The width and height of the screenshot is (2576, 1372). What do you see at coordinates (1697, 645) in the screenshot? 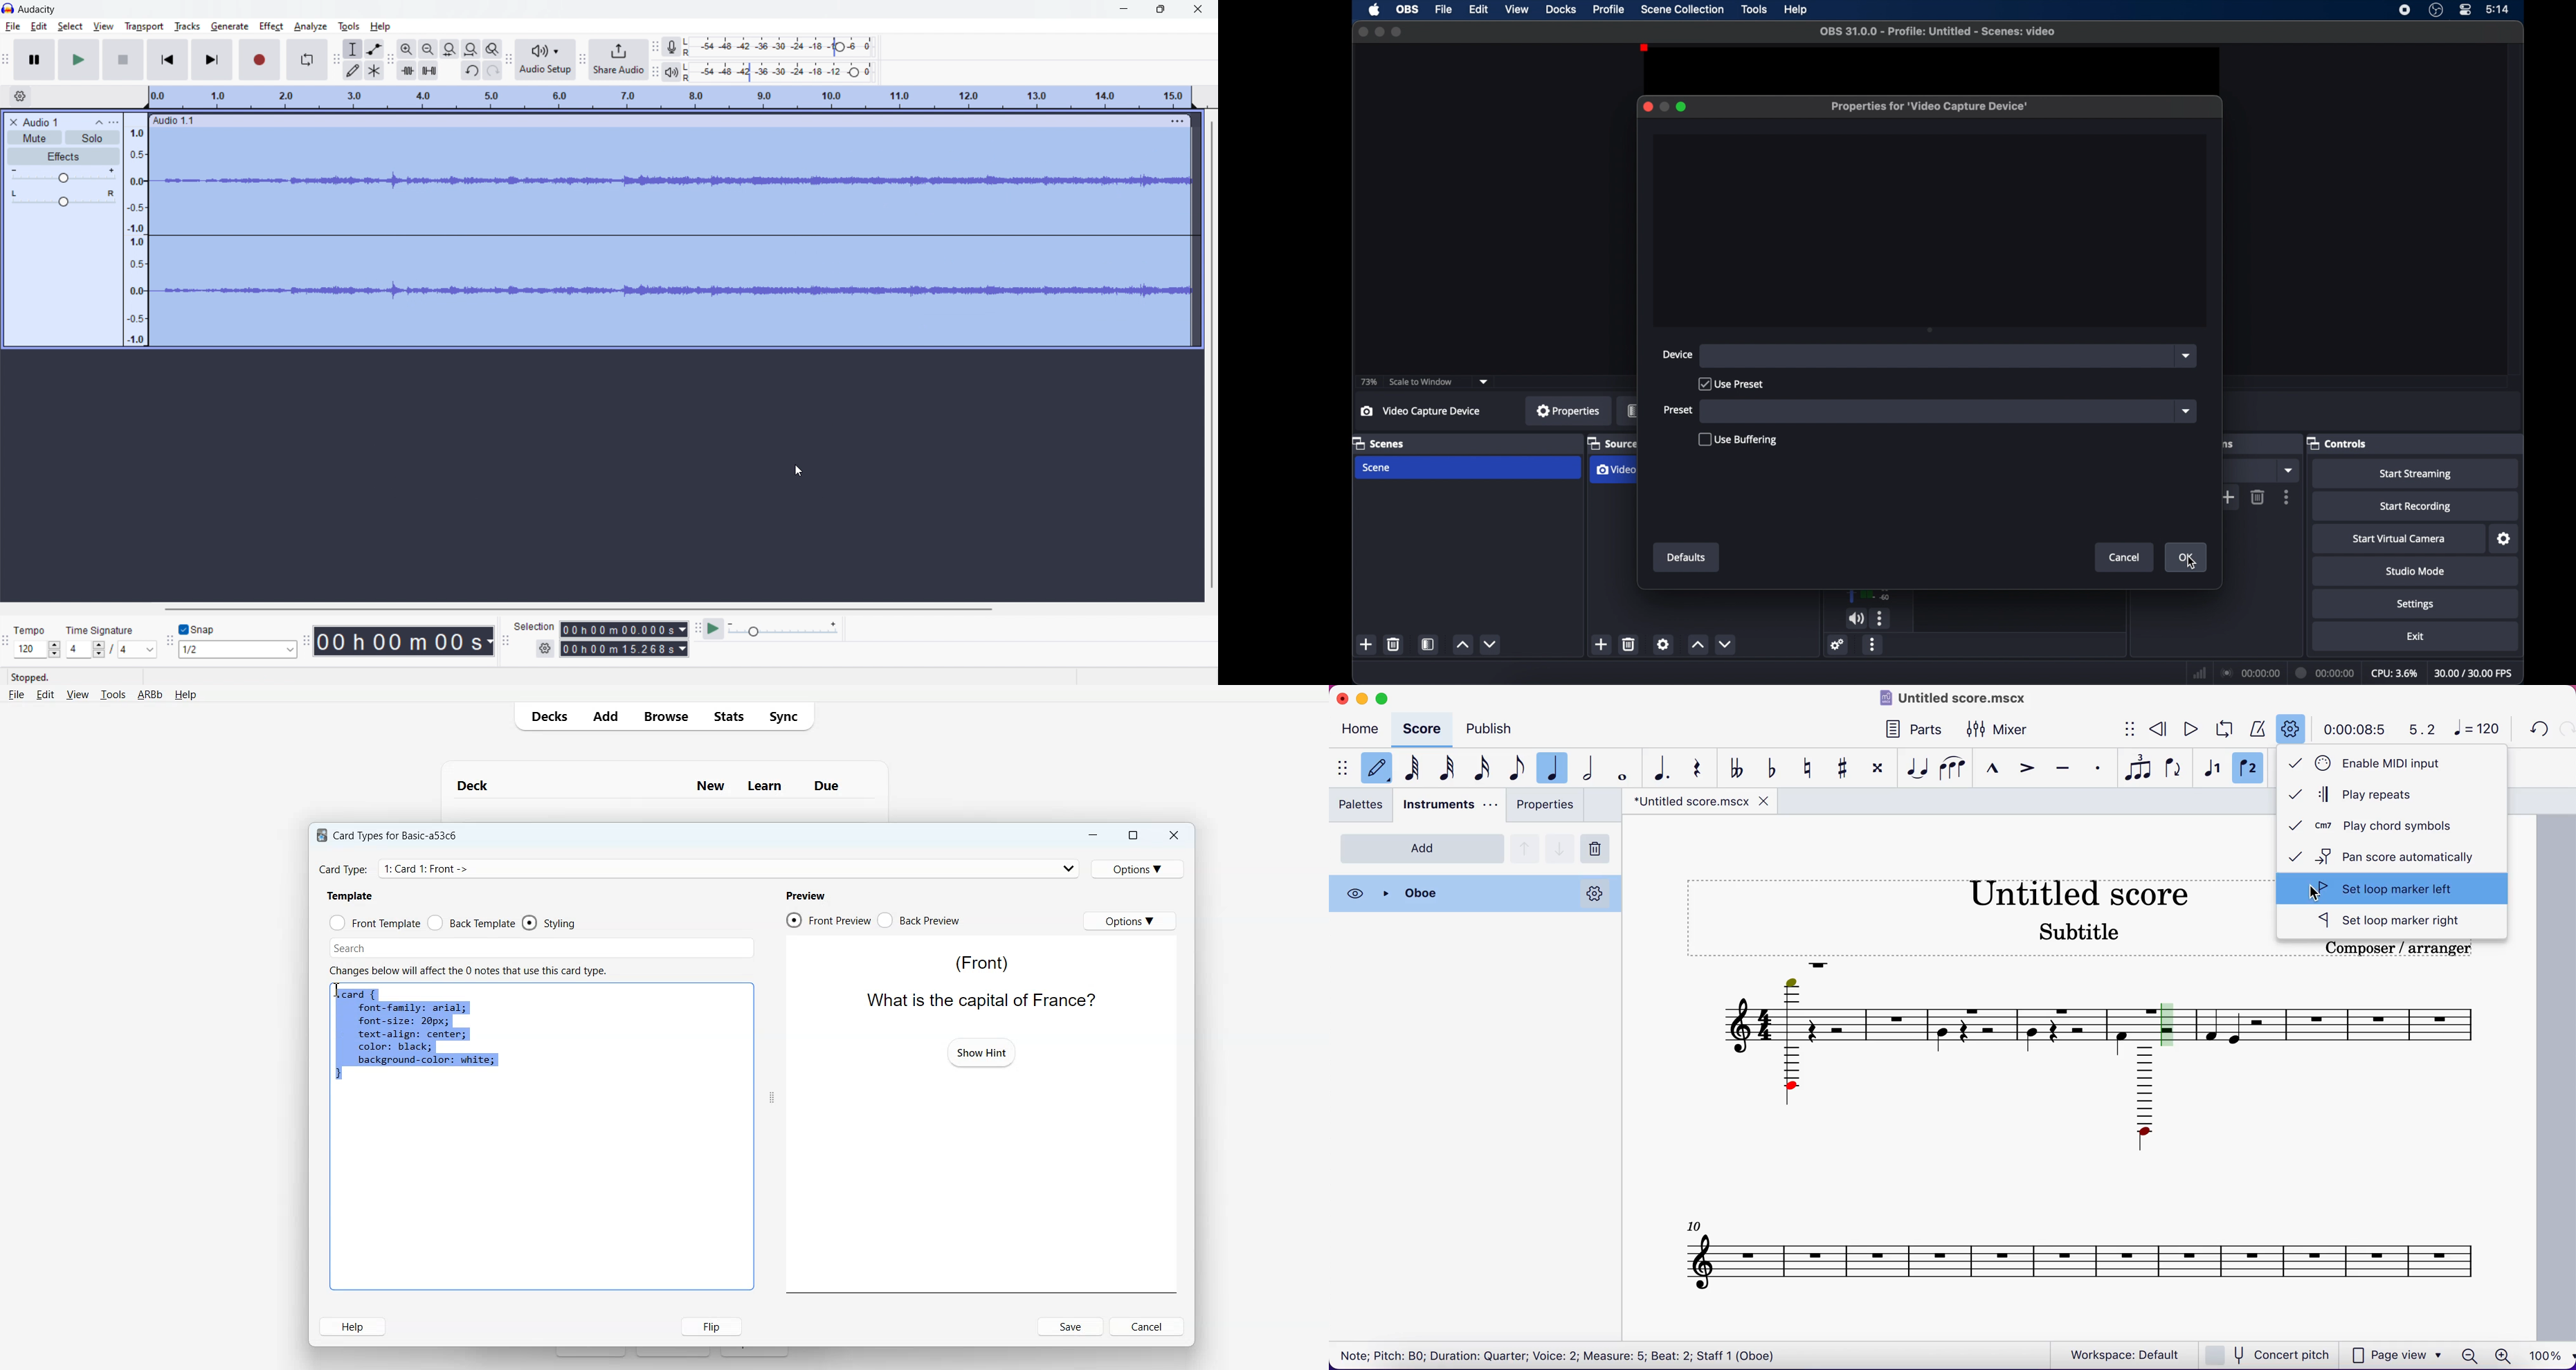
I see `increment` at bounding box center [1697, 645].